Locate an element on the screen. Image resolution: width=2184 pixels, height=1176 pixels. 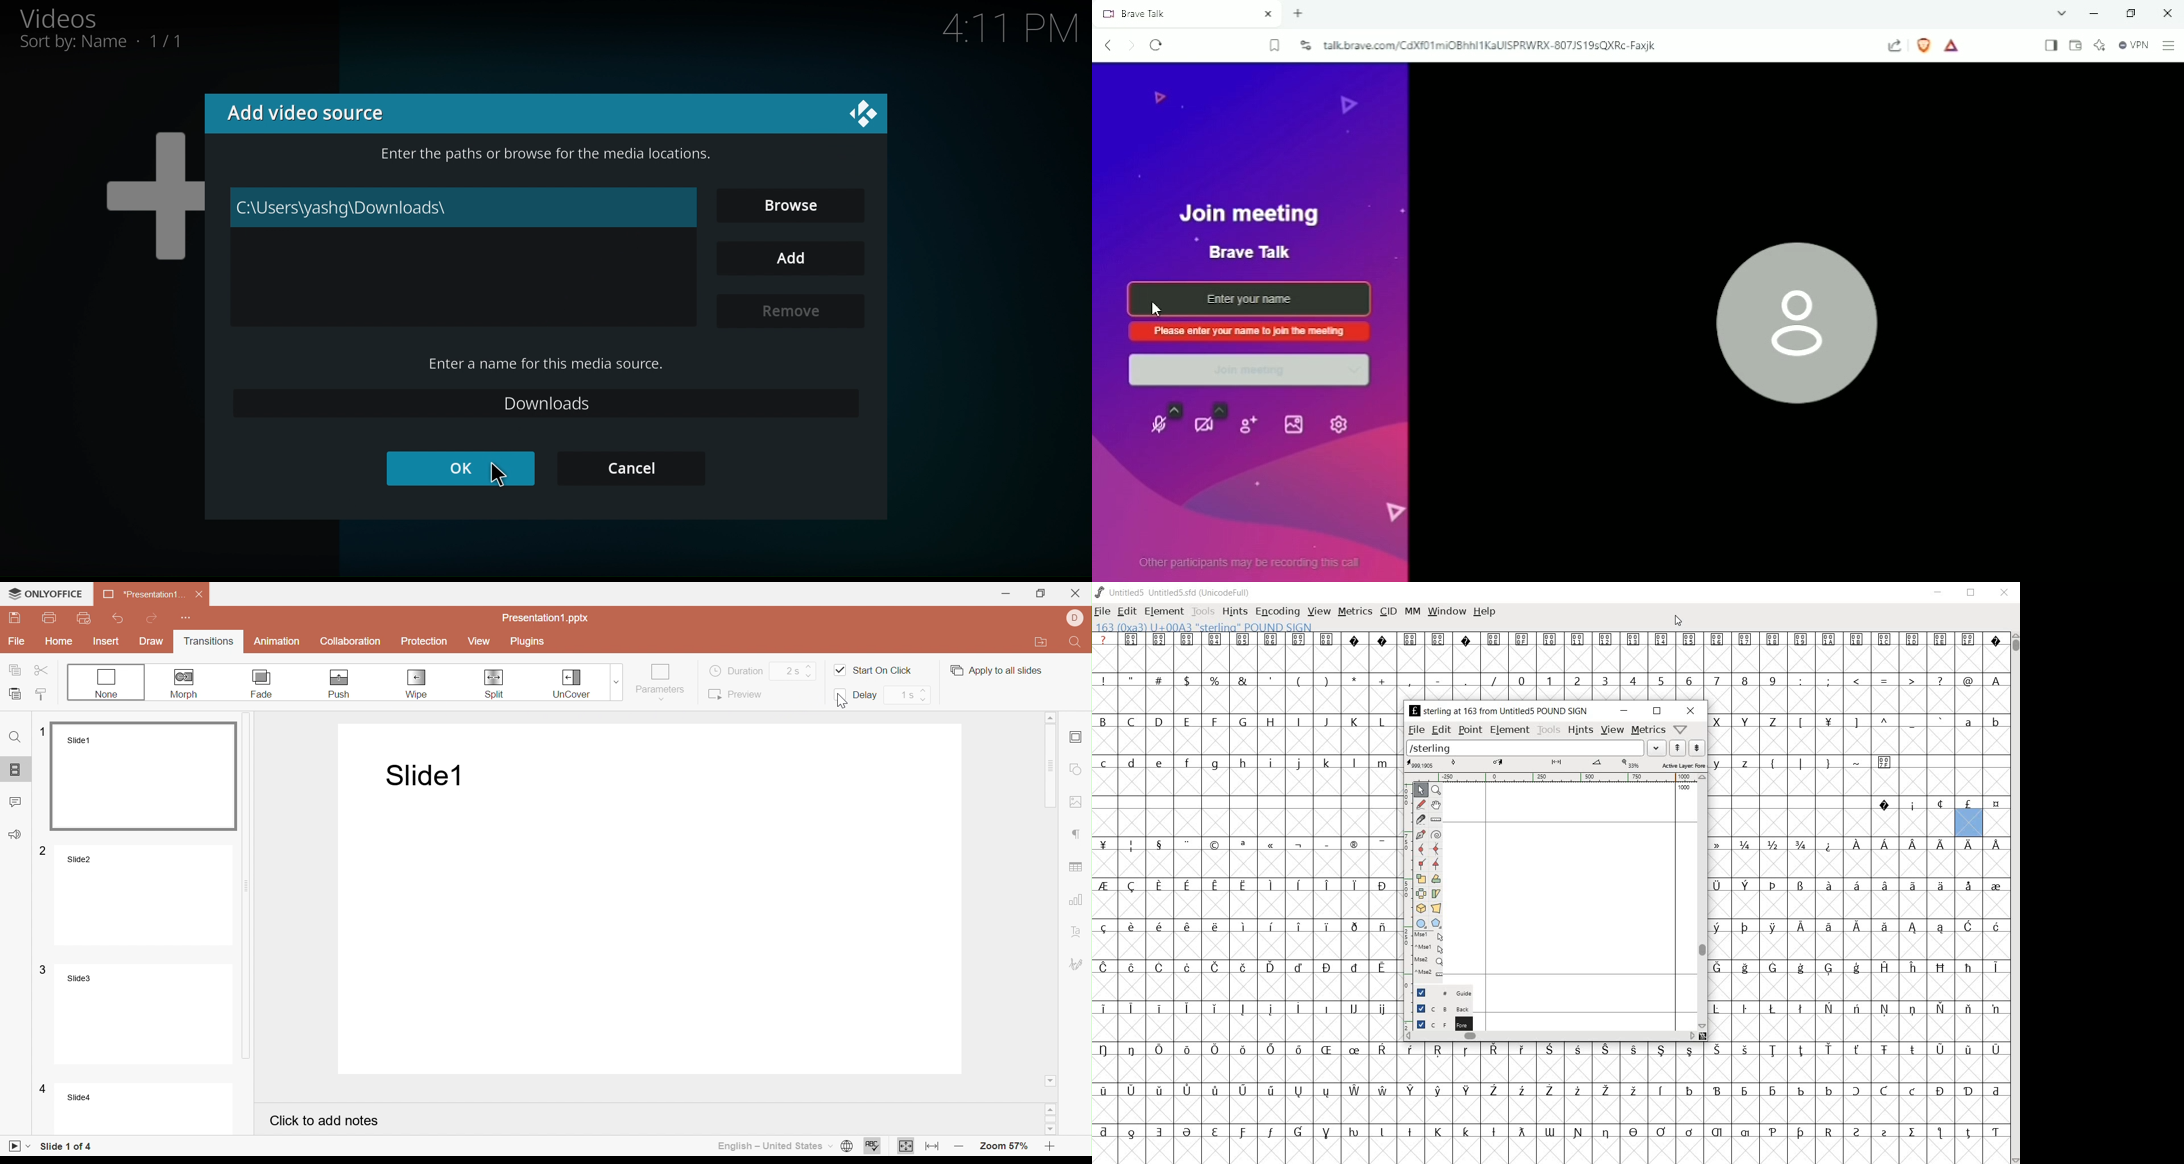
Minimize is located at coordinates (1005, 593).